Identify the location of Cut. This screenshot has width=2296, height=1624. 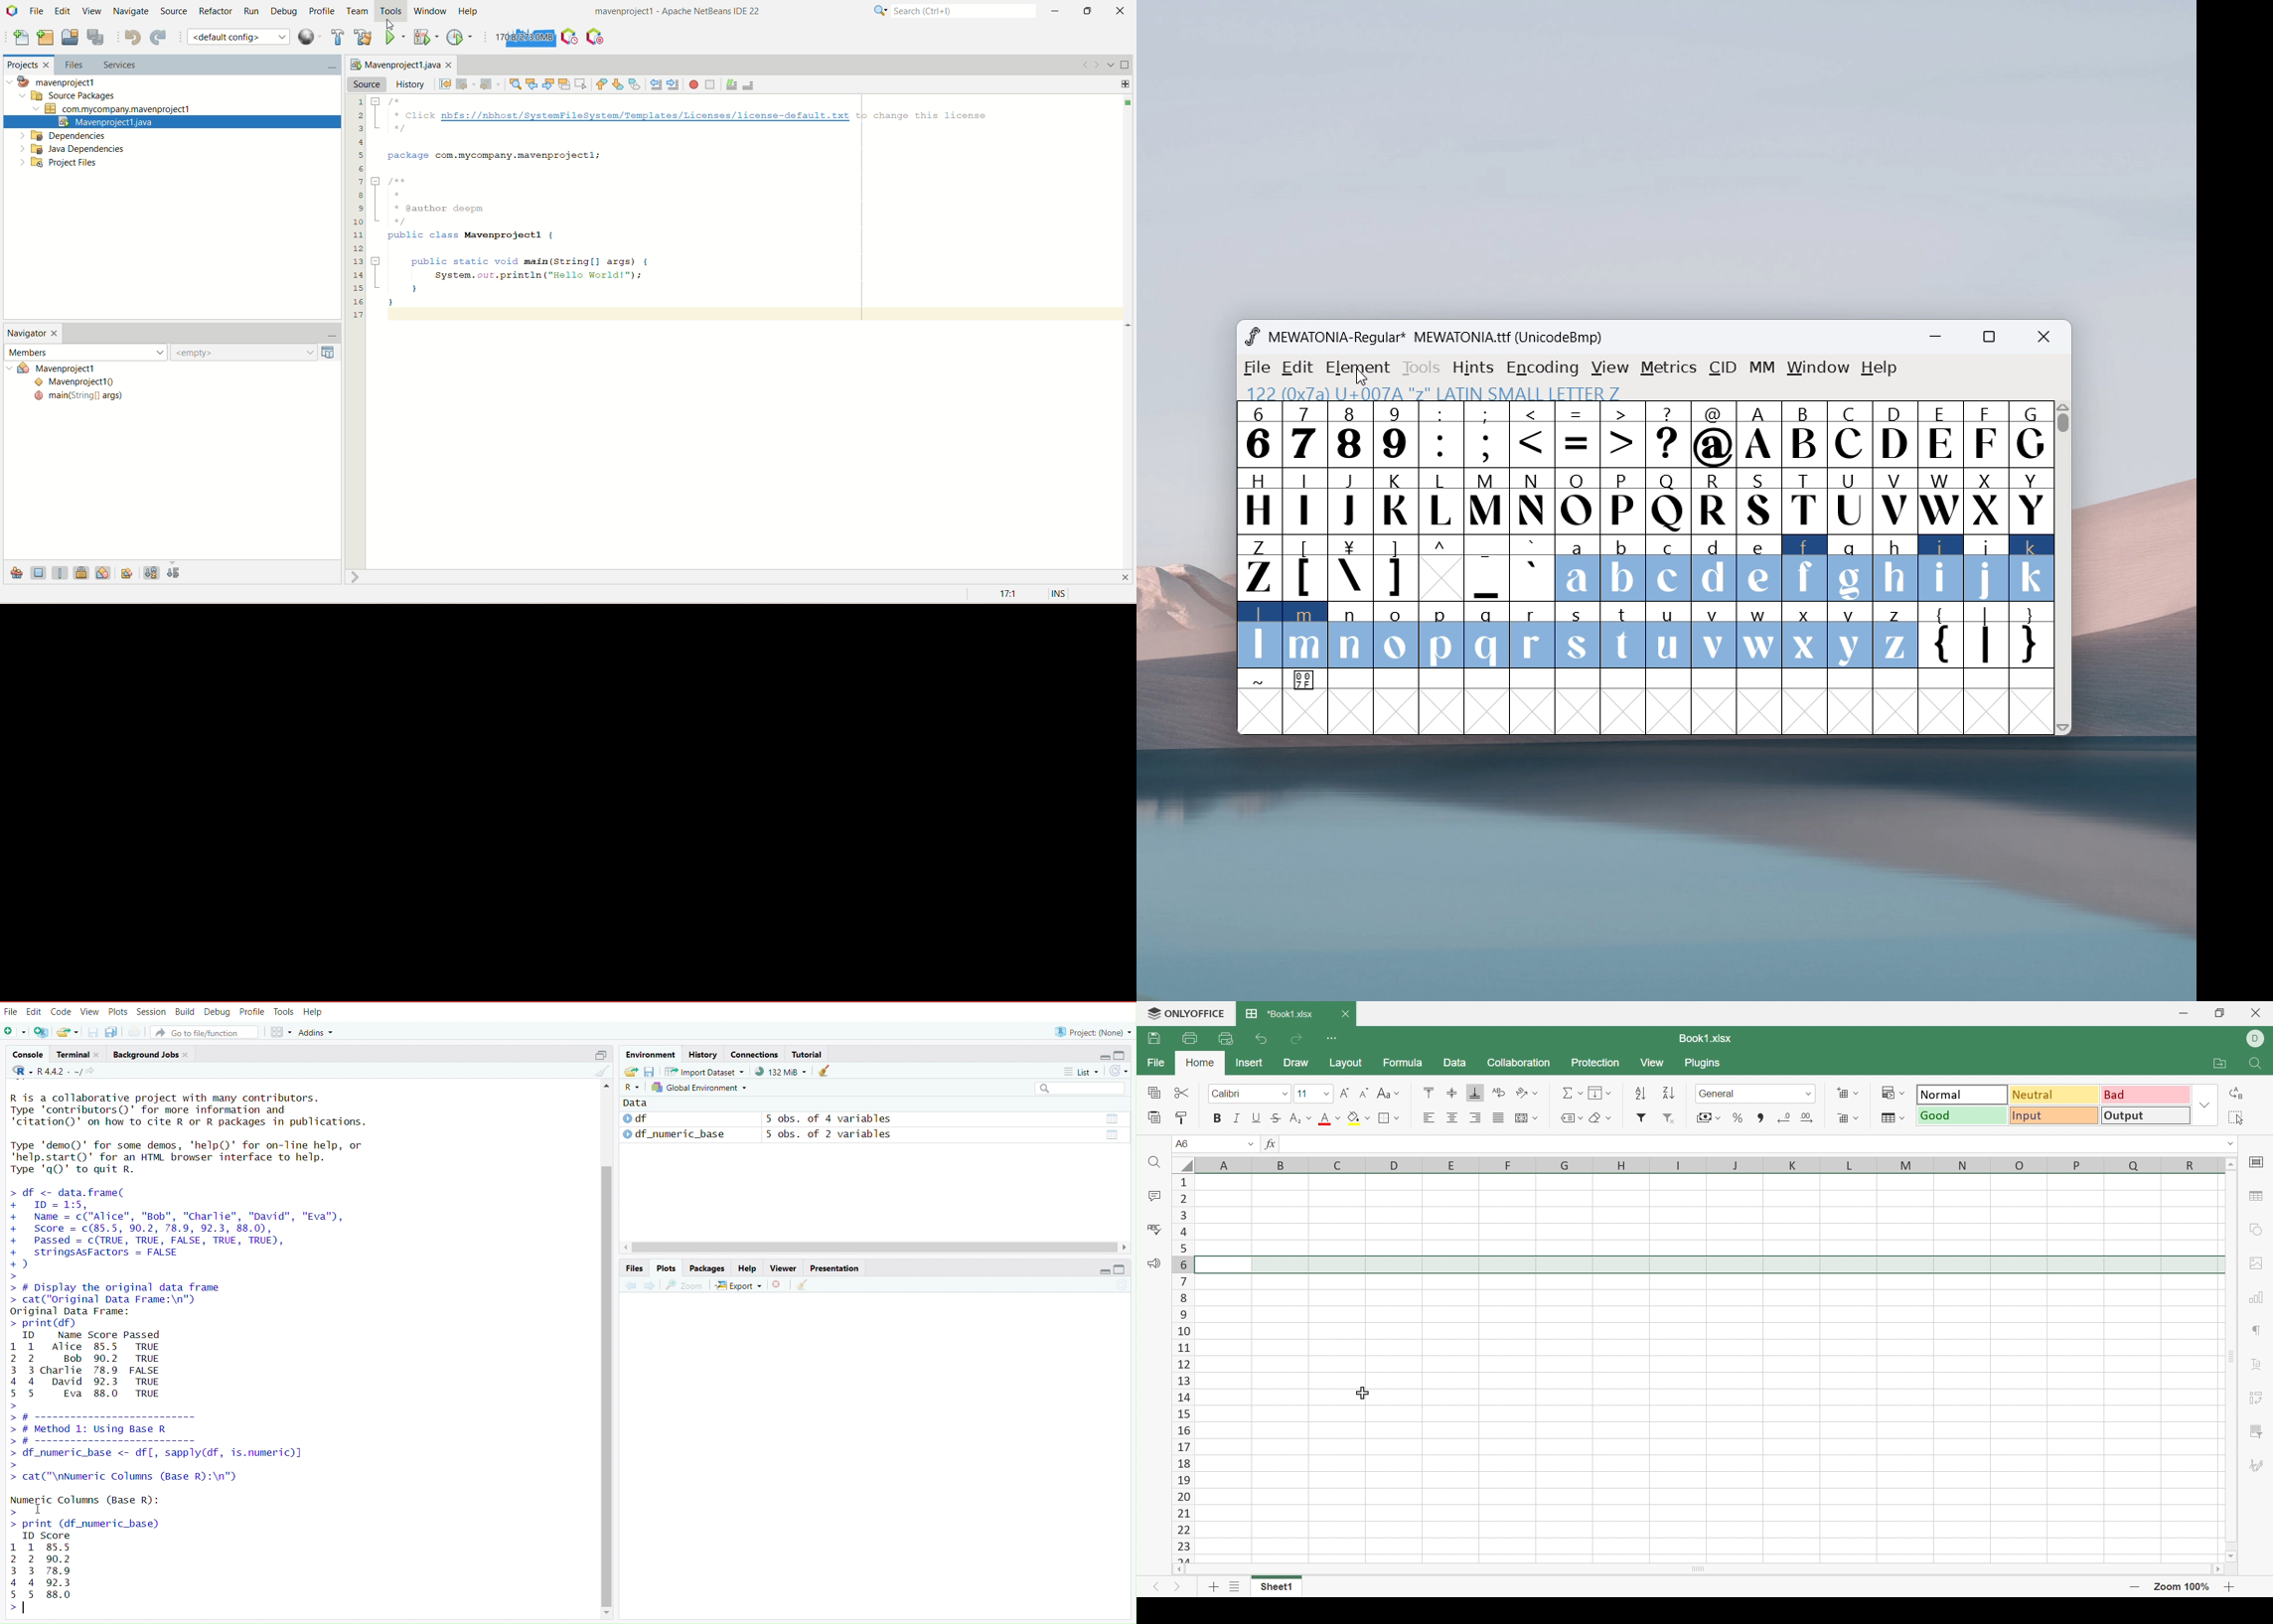
(1184, 1094).